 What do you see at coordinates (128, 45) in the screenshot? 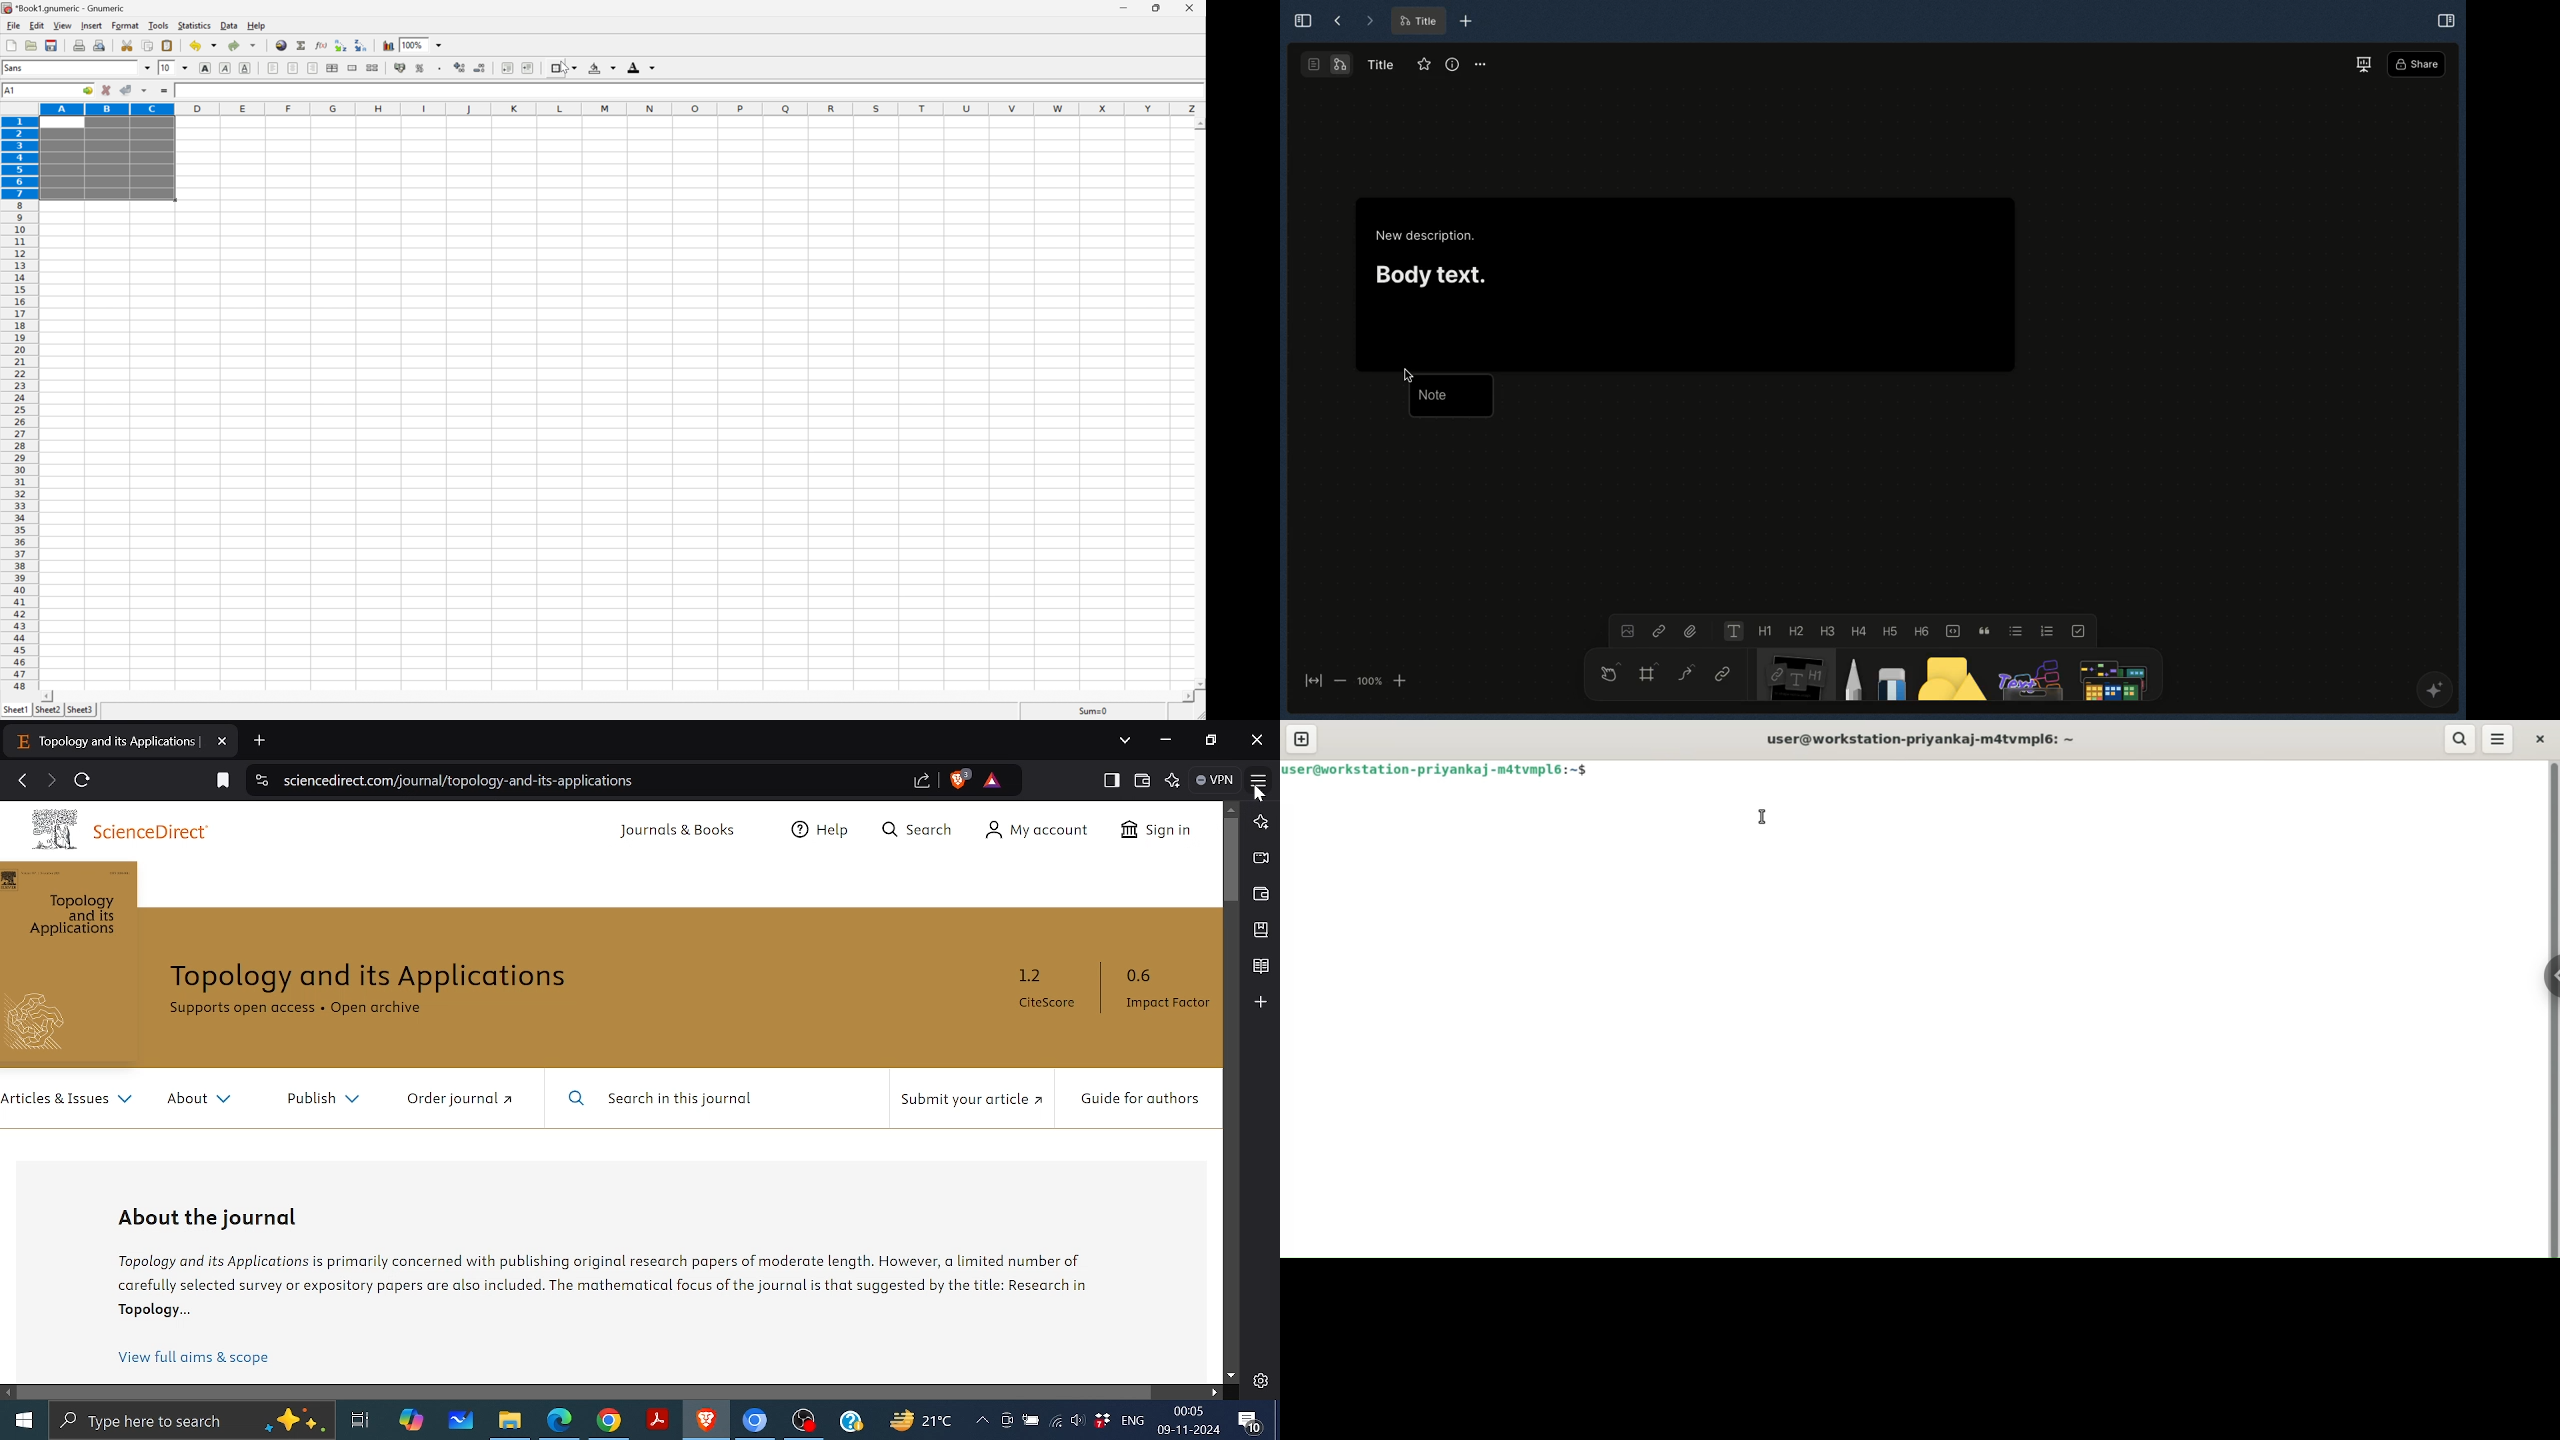
I see `cut` at bounding box center [128, 45].